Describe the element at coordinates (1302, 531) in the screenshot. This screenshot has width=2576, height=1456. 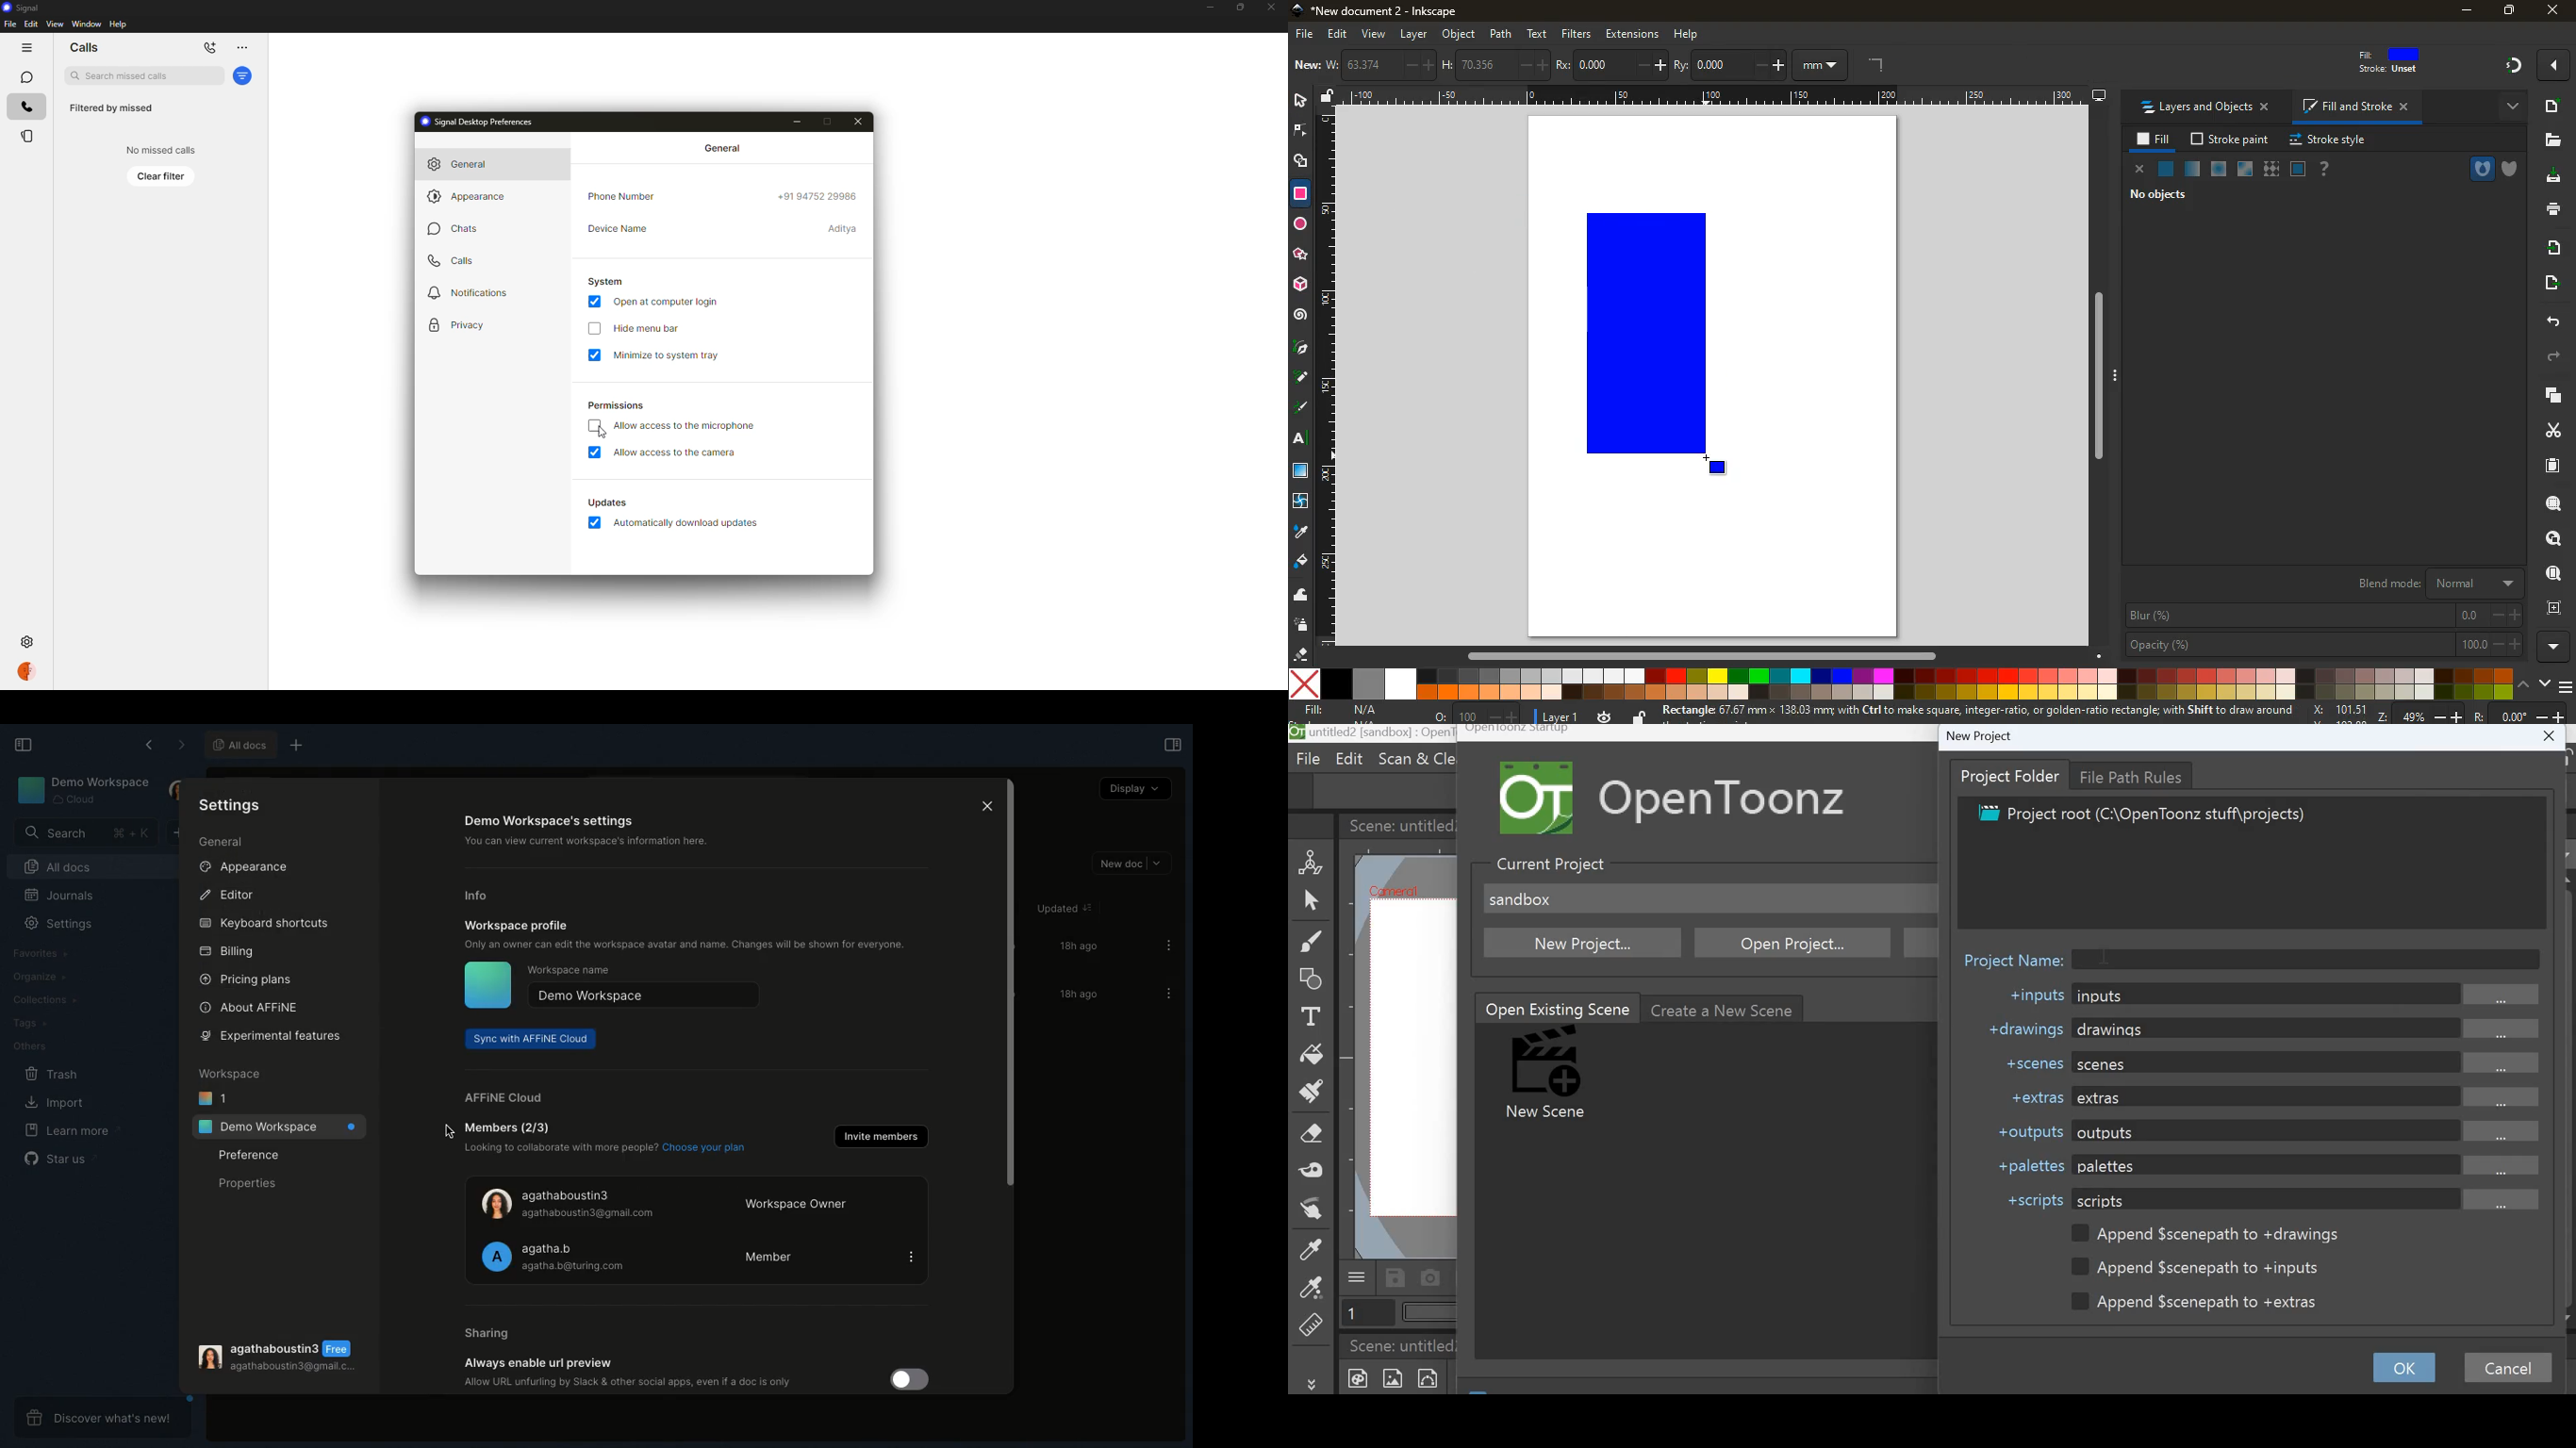
I see `drop` at that location.